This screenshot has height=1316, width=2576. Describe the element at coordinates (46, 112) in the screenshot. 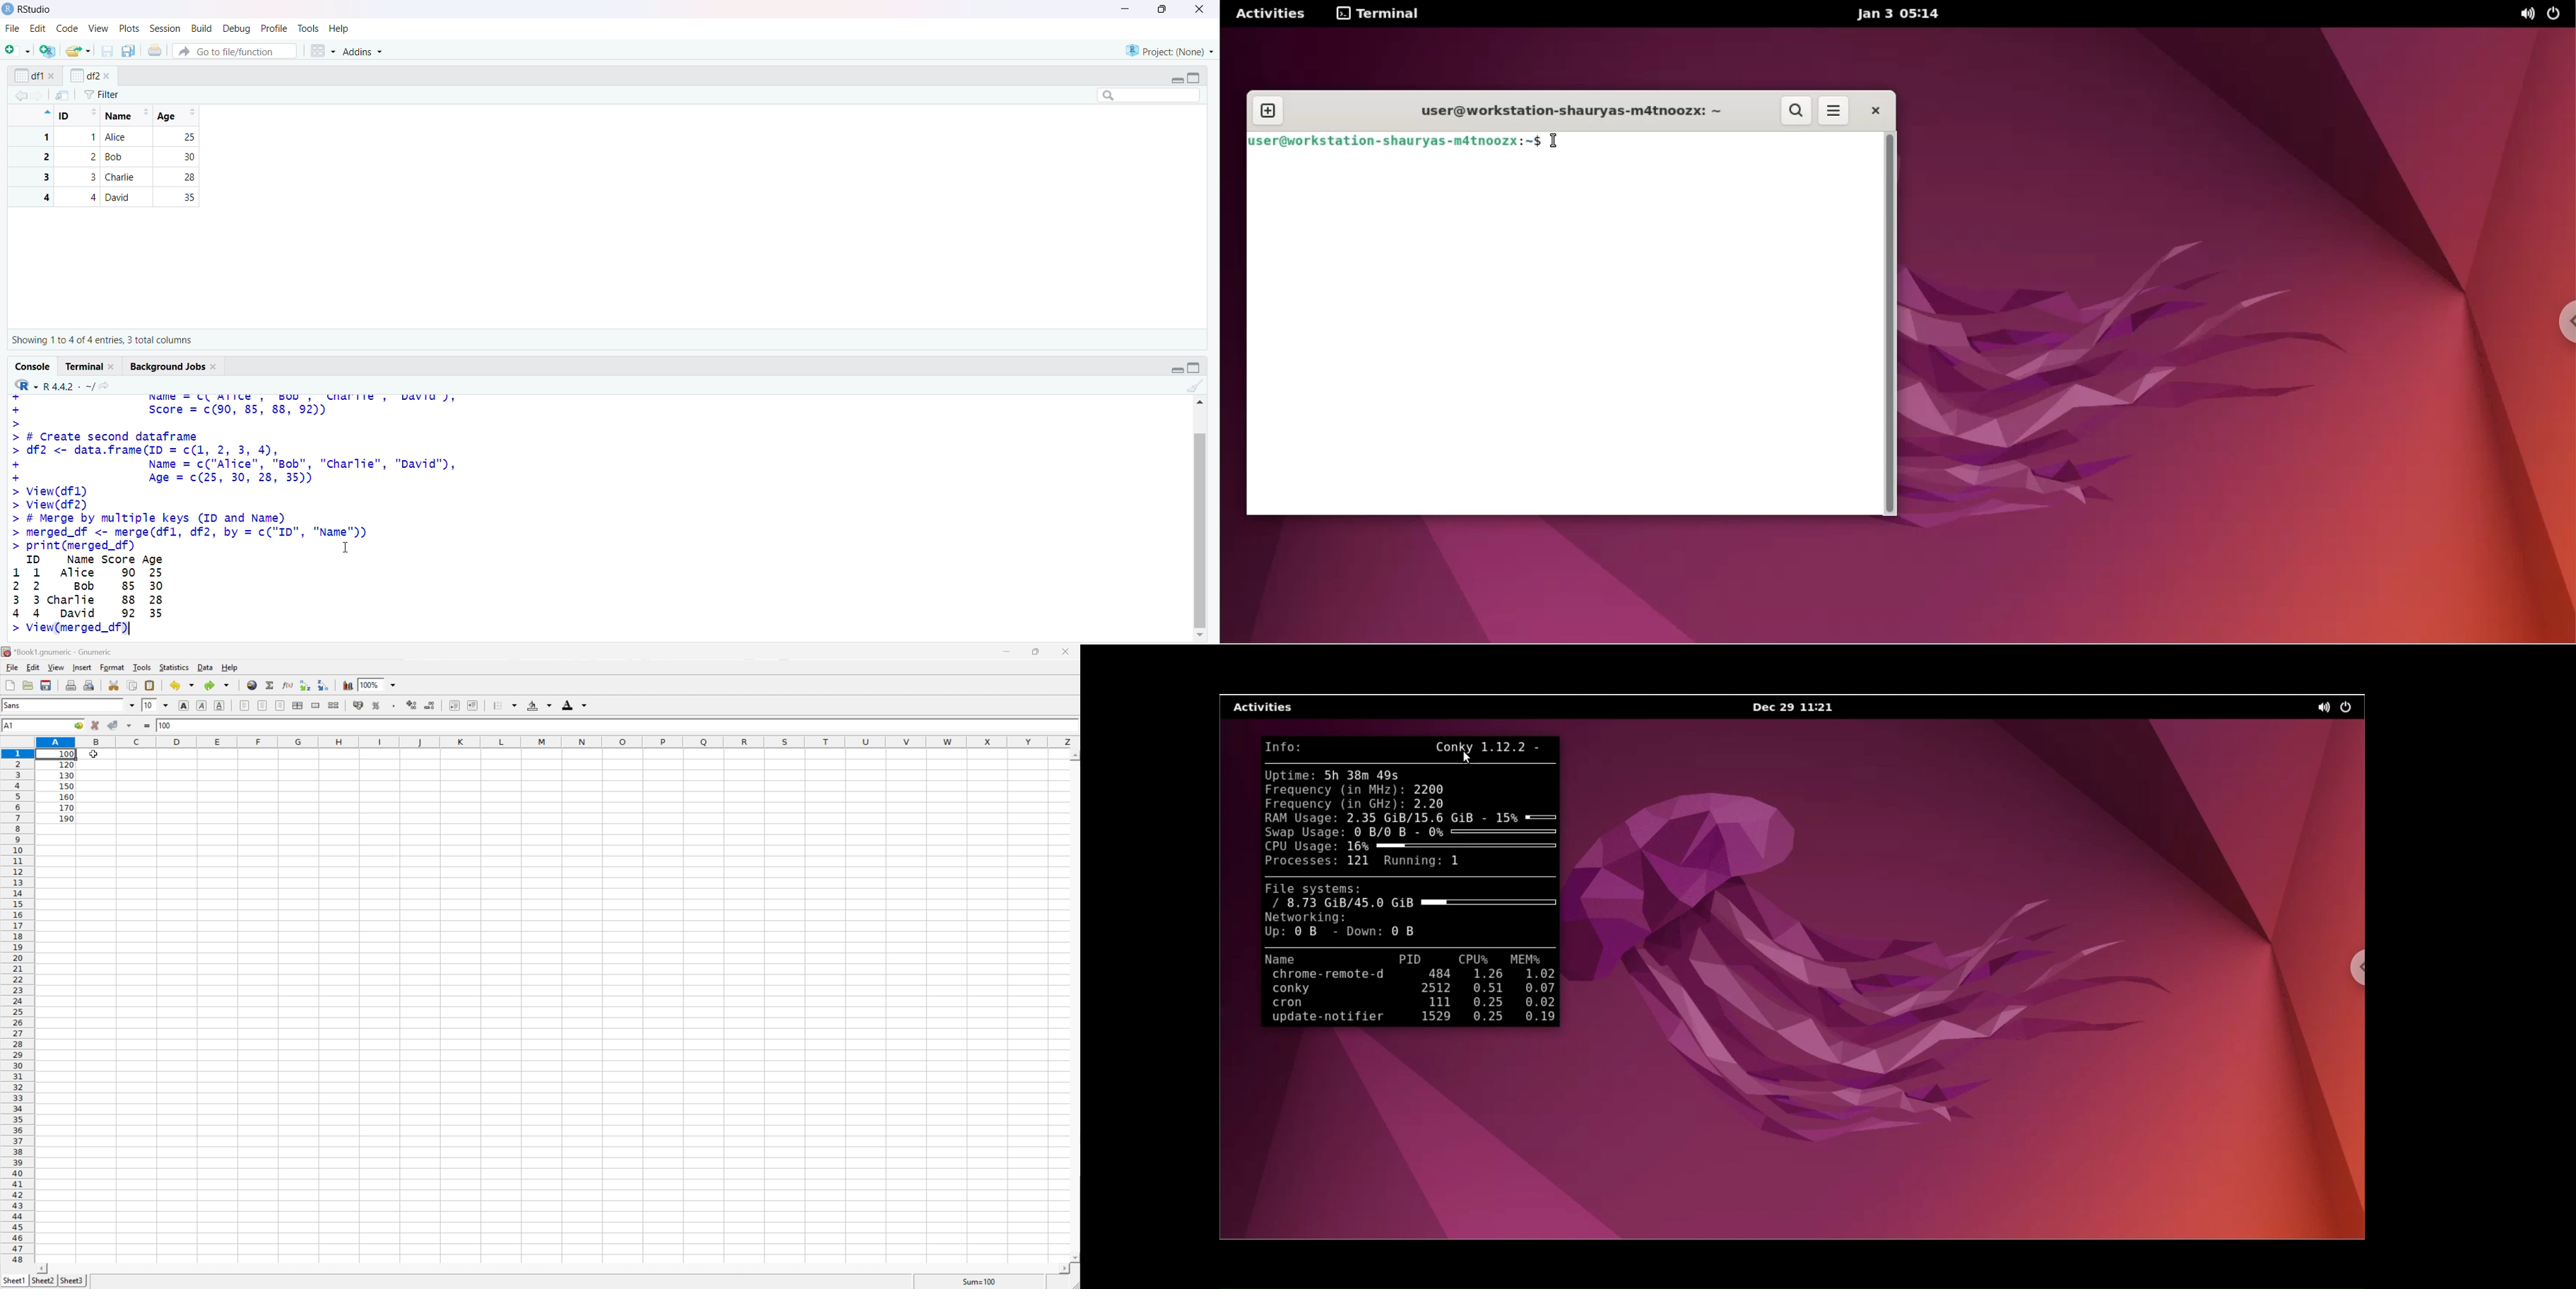

I see `icon` at that location.